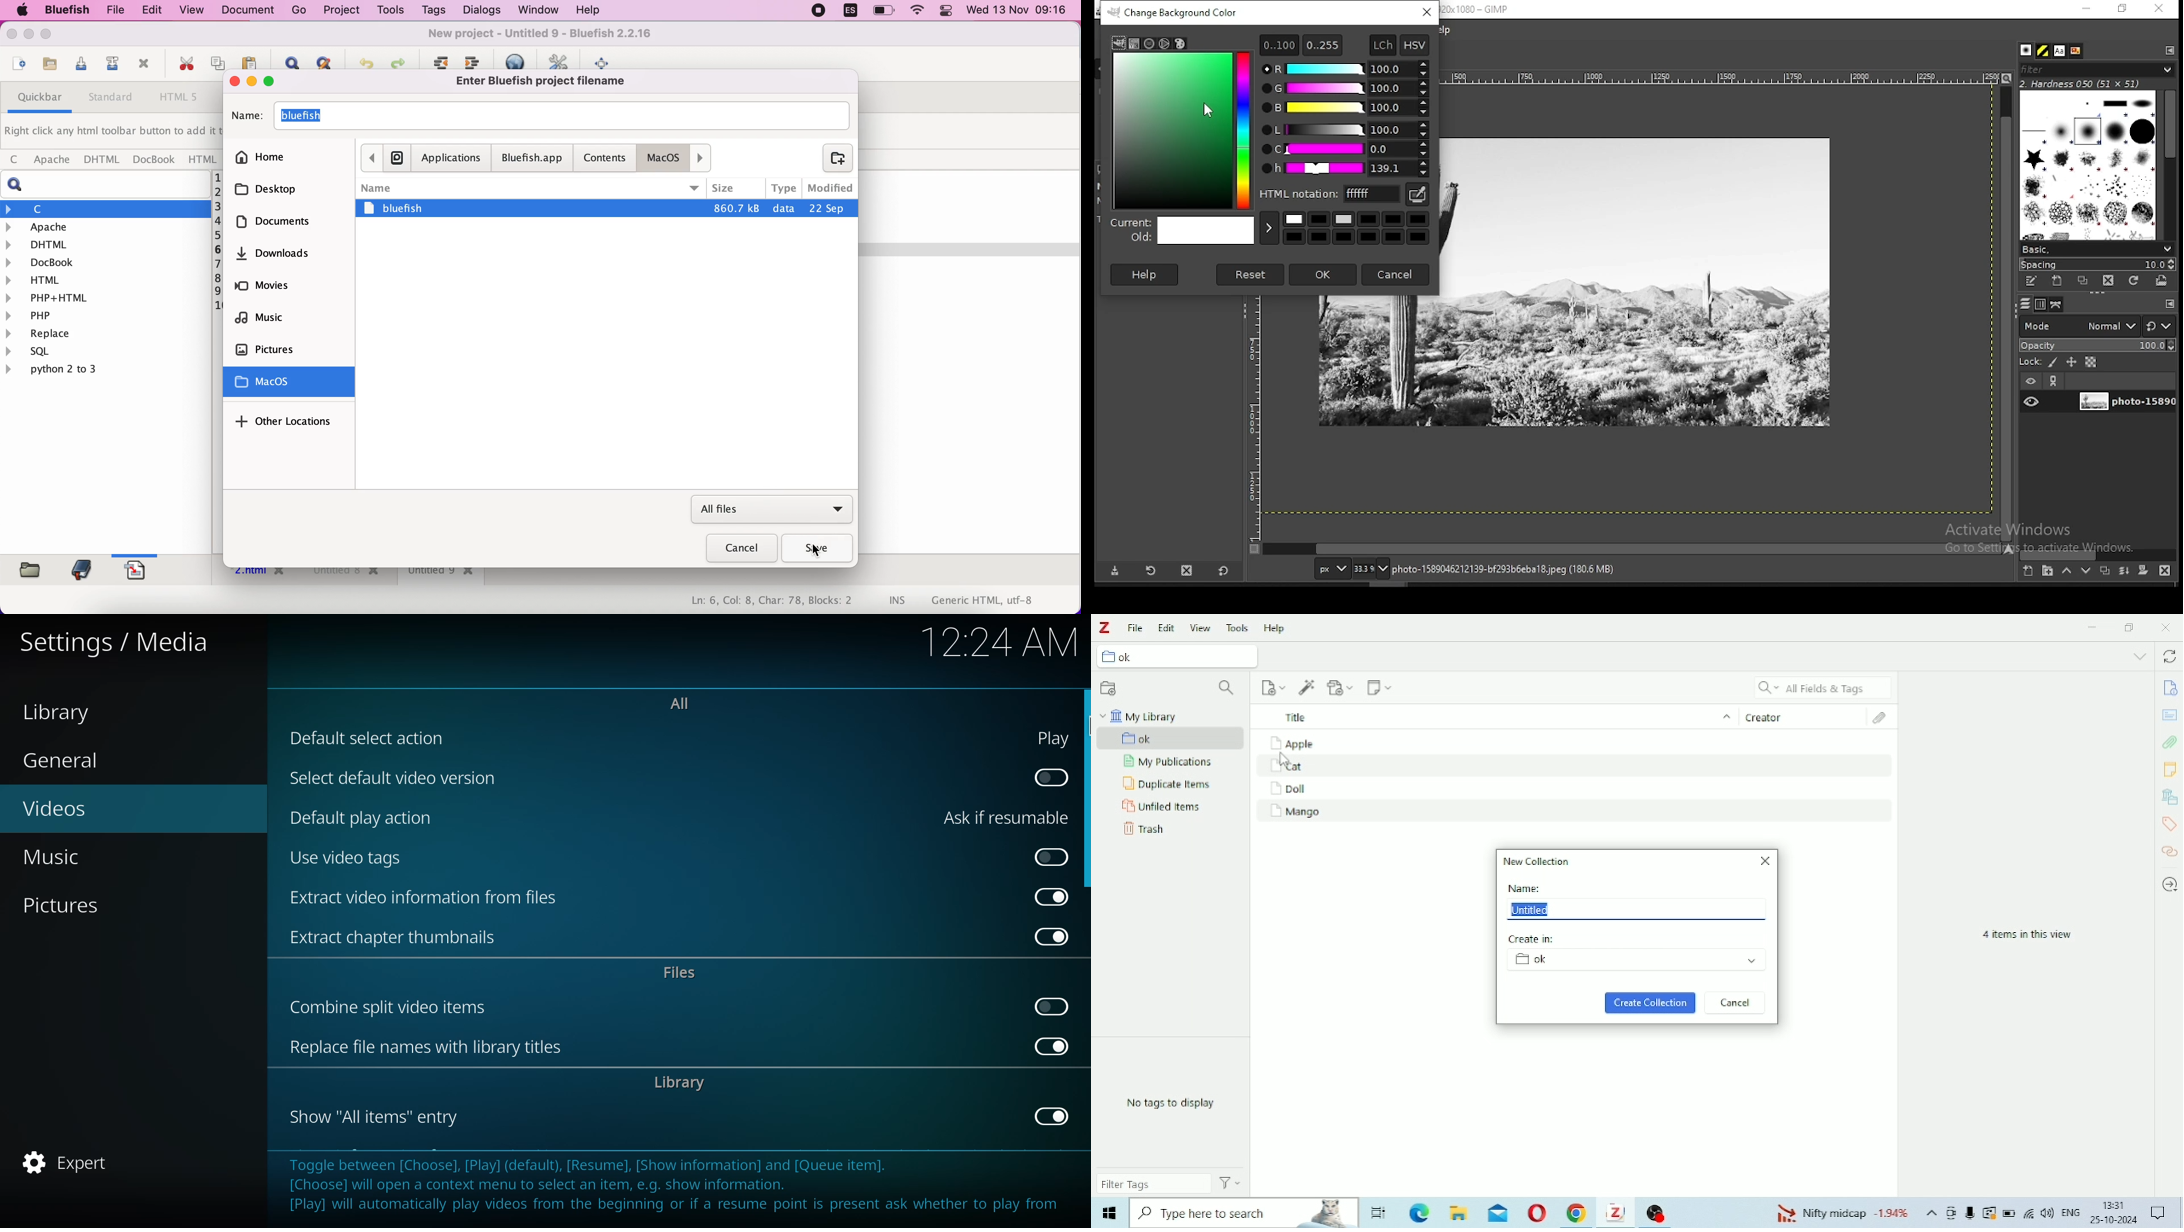  I want to click on Tags, so click(2169, 824).